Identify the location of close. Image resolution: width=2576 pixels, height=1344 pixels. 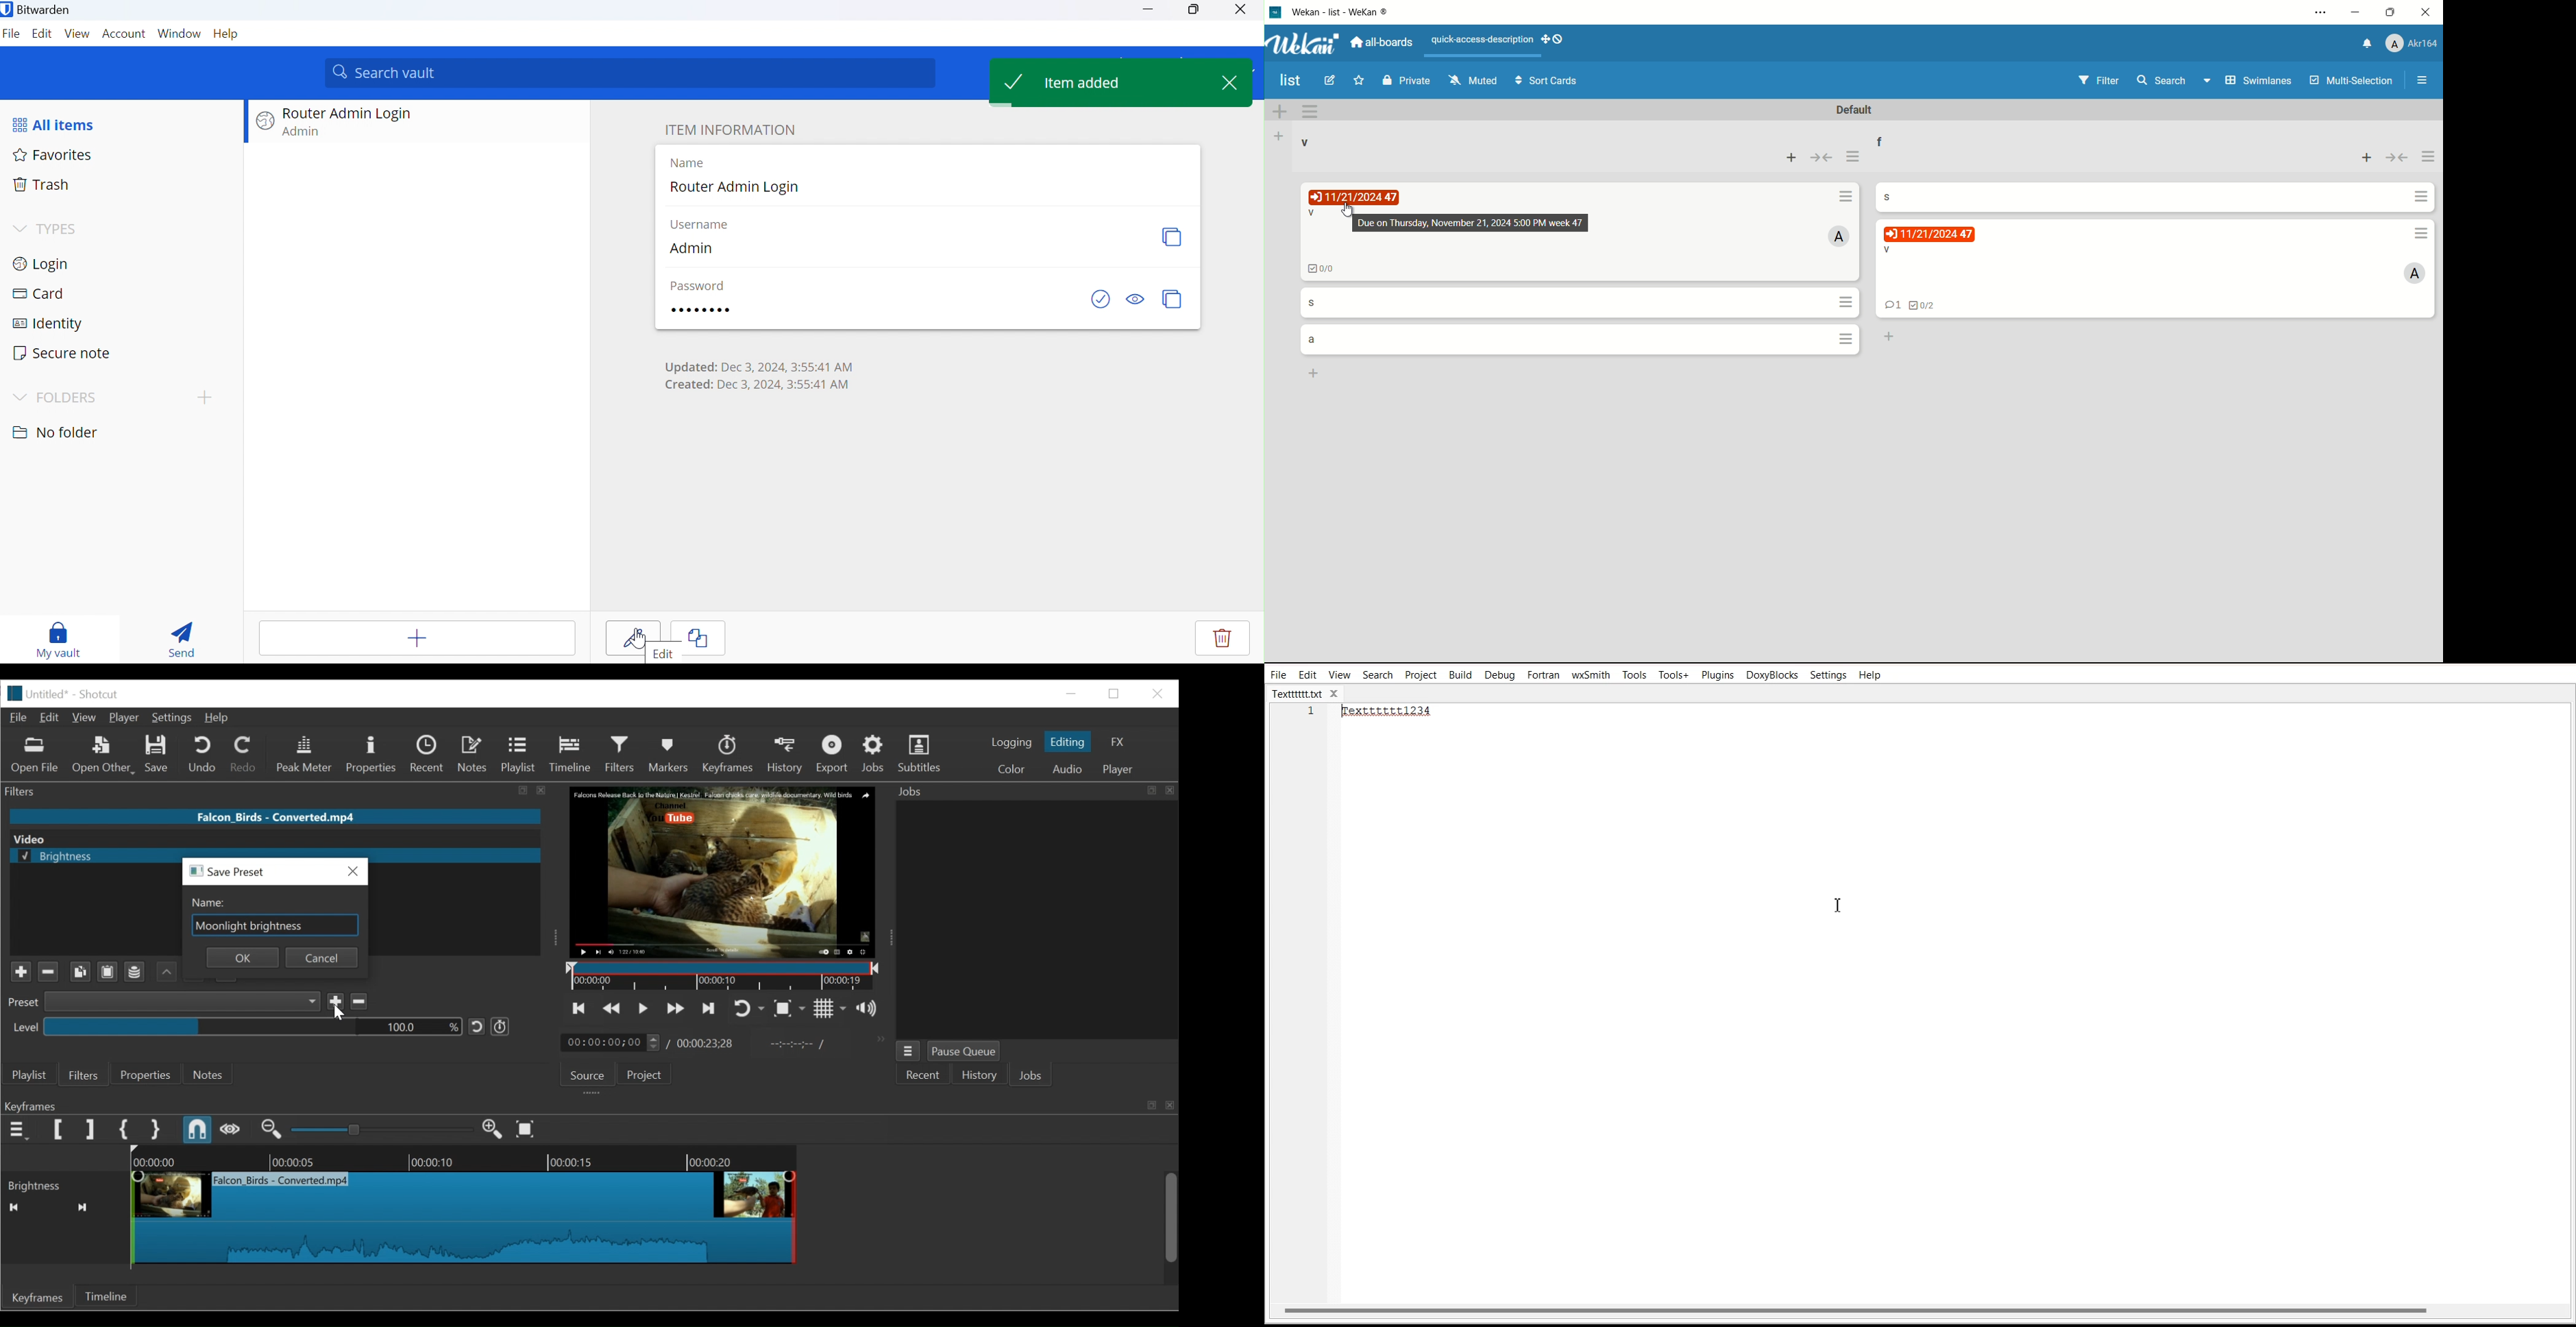
(1240, 11).